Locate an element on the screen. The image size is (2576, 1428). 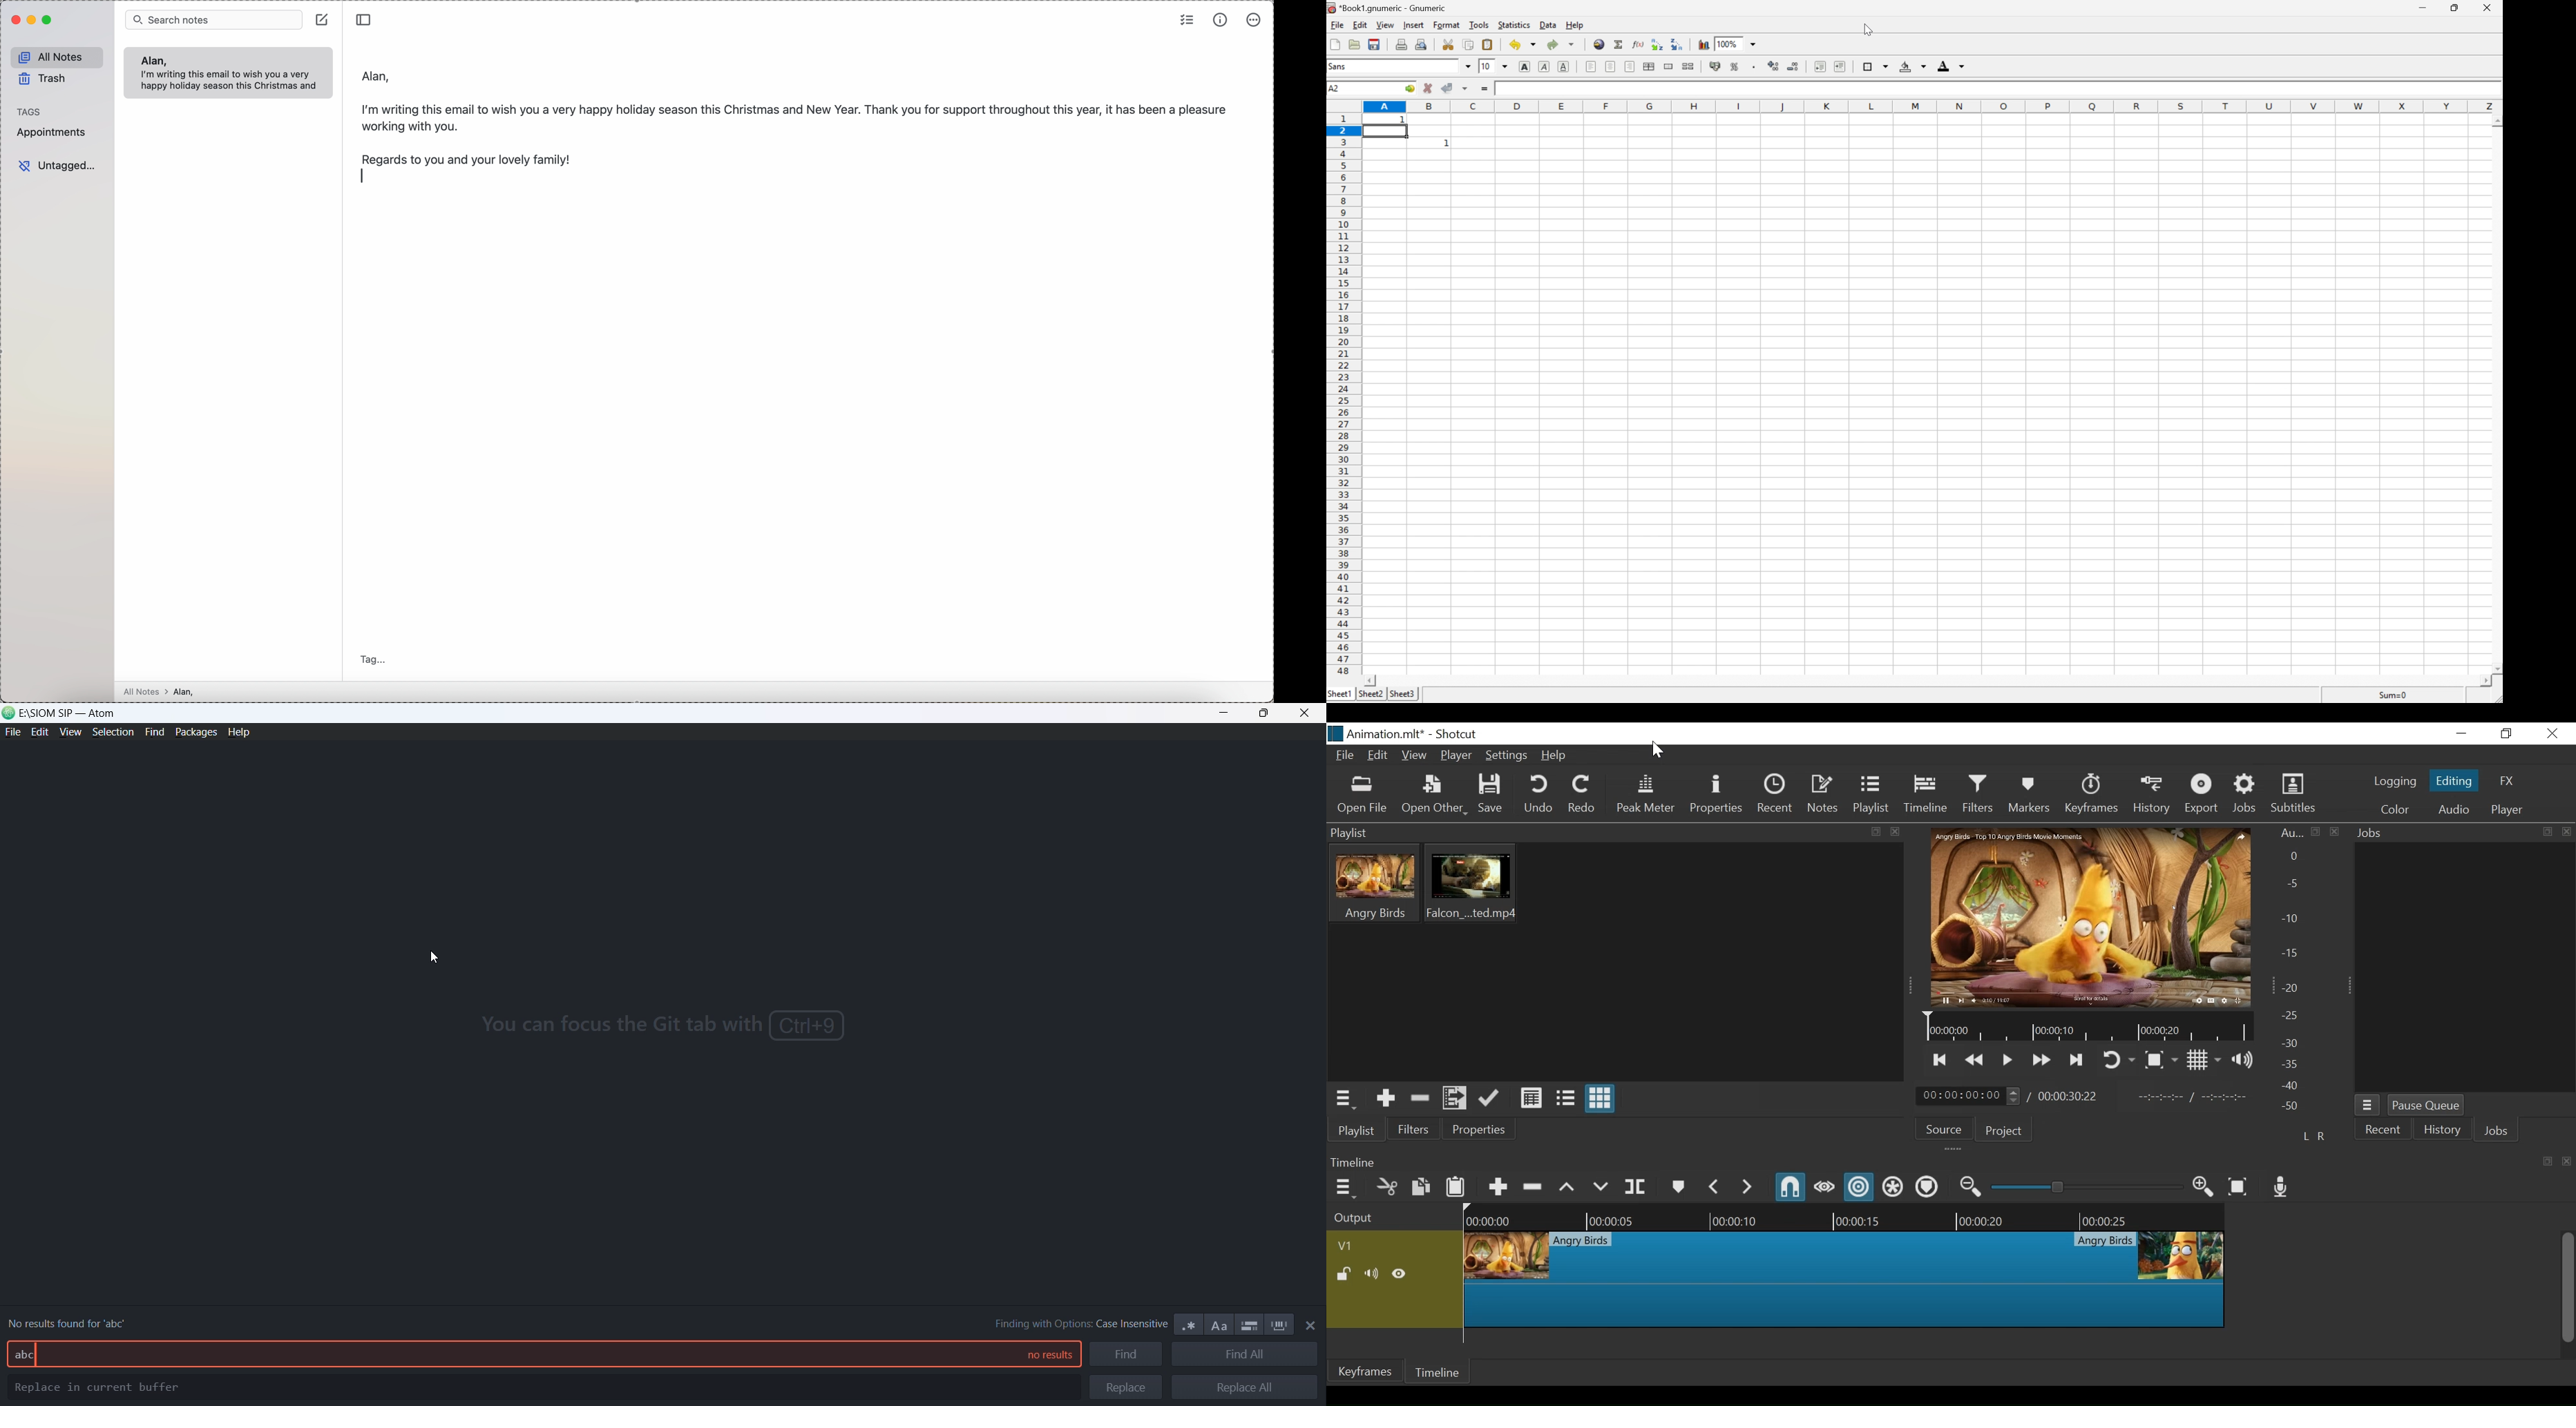
copy is located at coordinates (1470, 42).